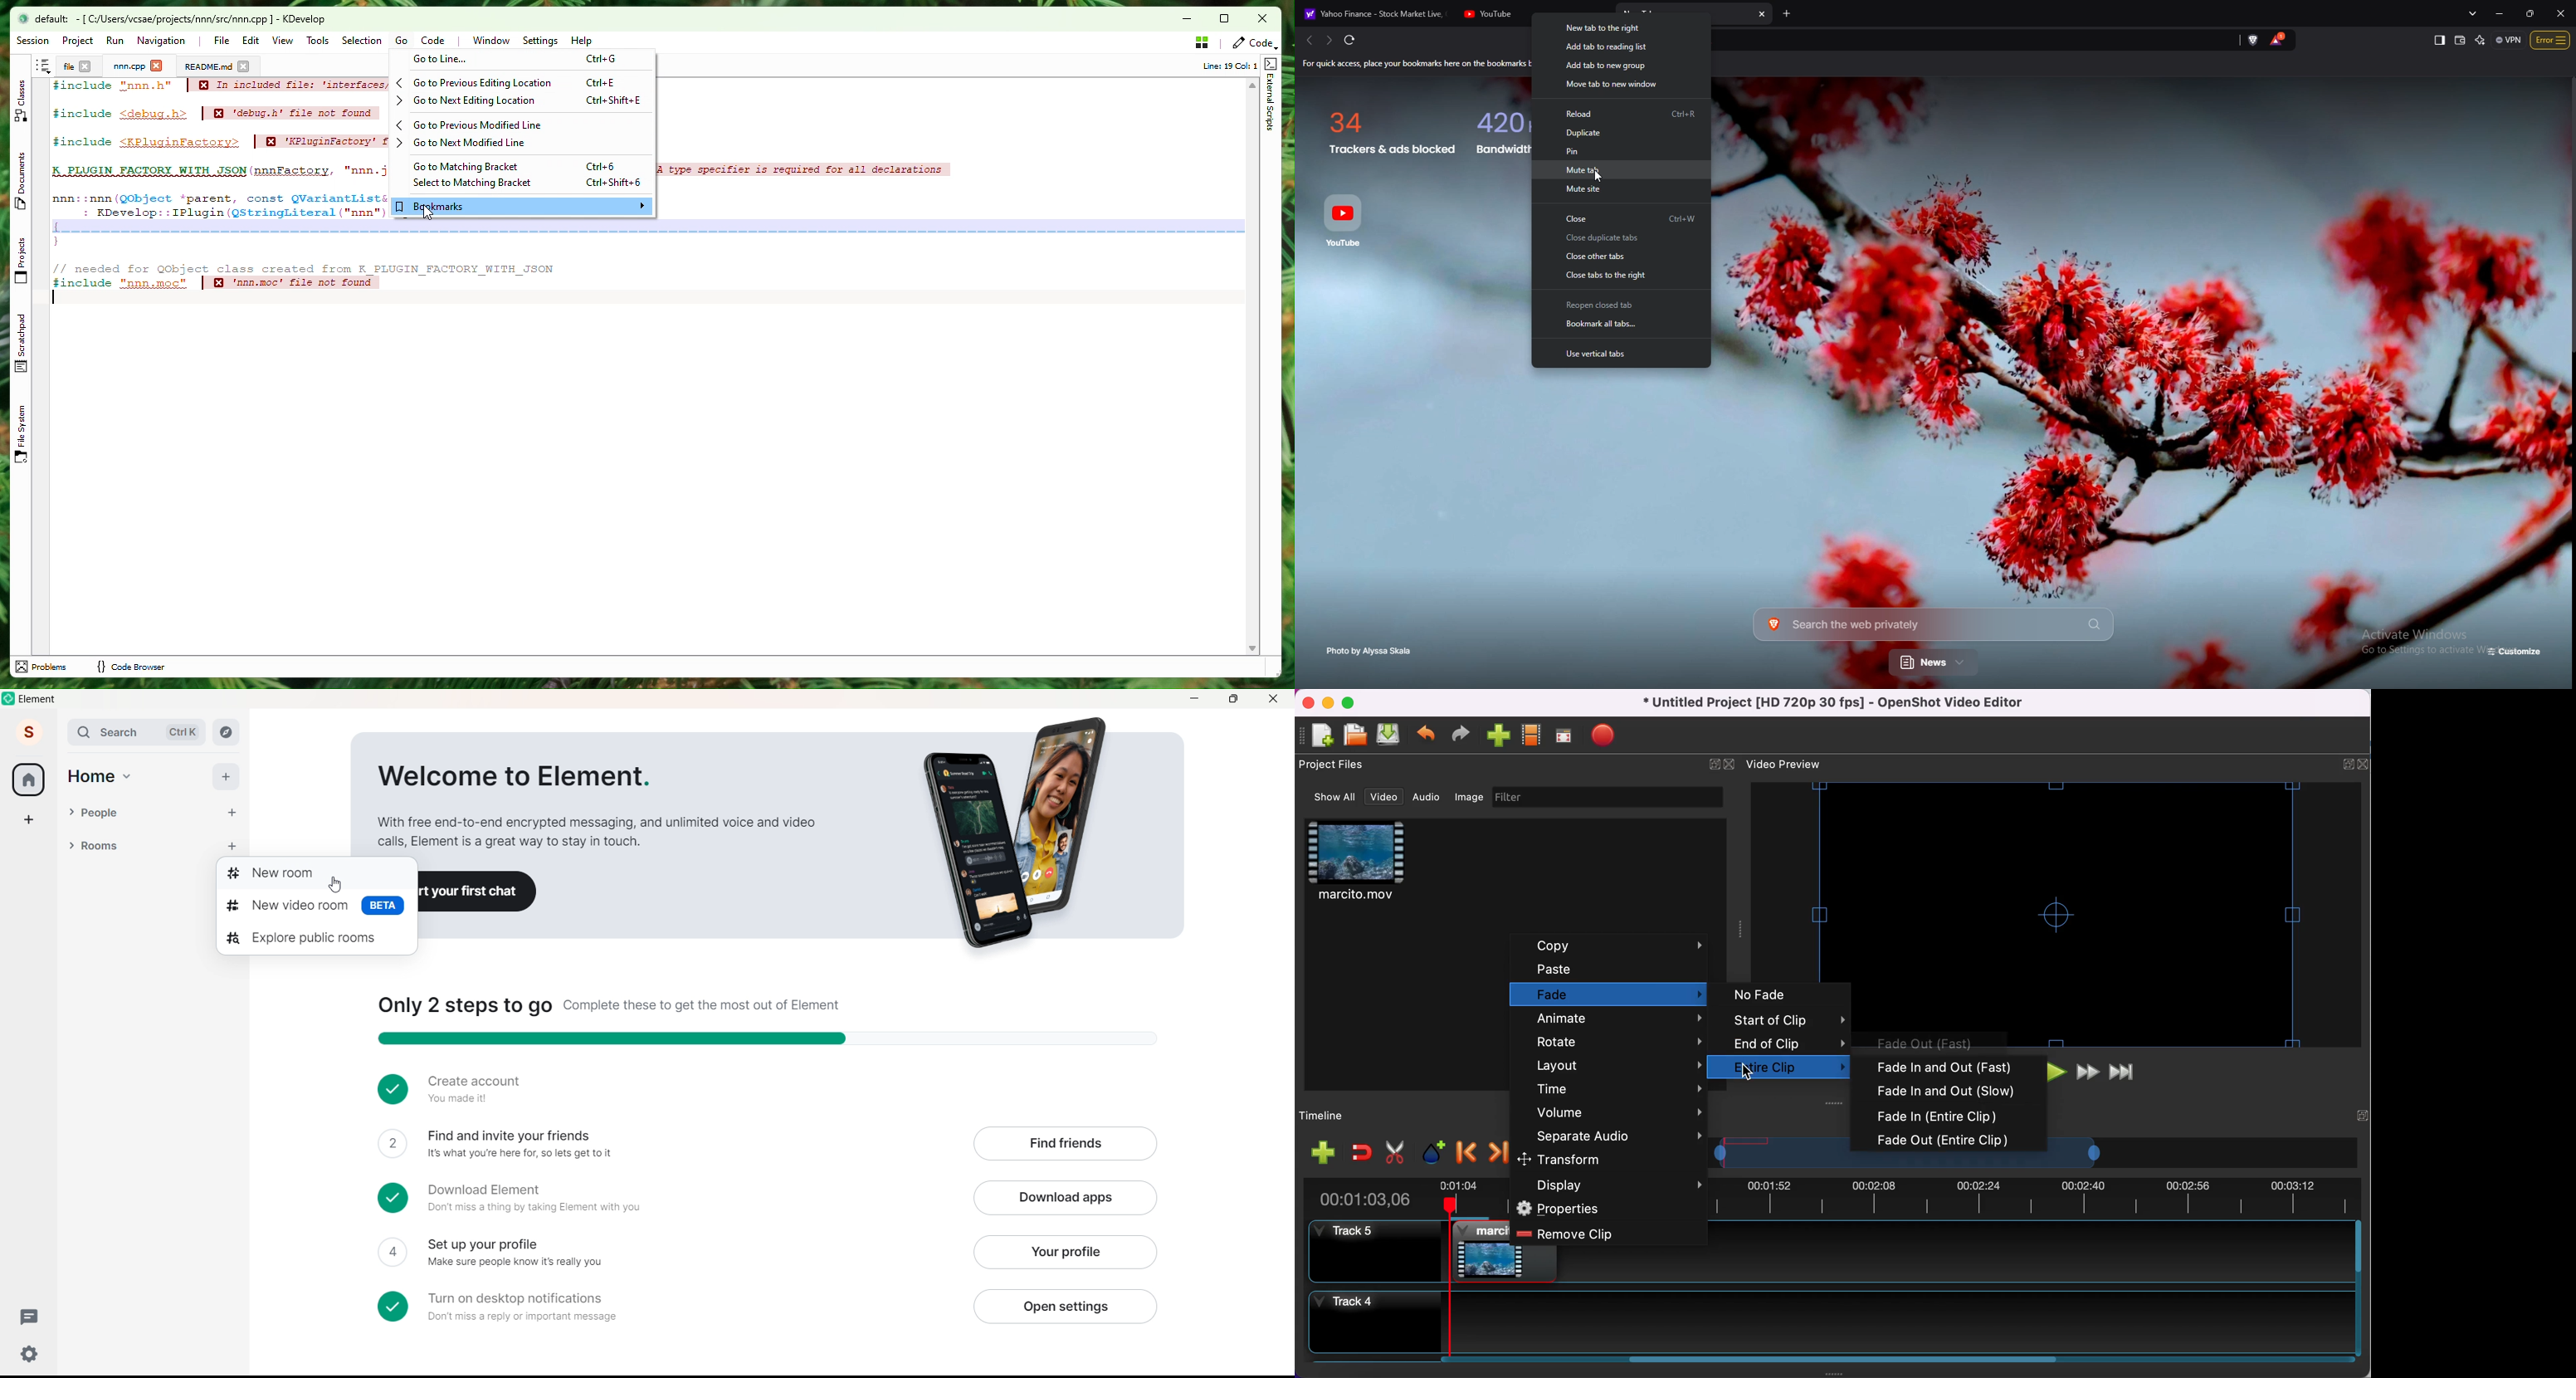  Describe the element at coordinates (9, 698) in the screenshot. I see `Logo` at that location.